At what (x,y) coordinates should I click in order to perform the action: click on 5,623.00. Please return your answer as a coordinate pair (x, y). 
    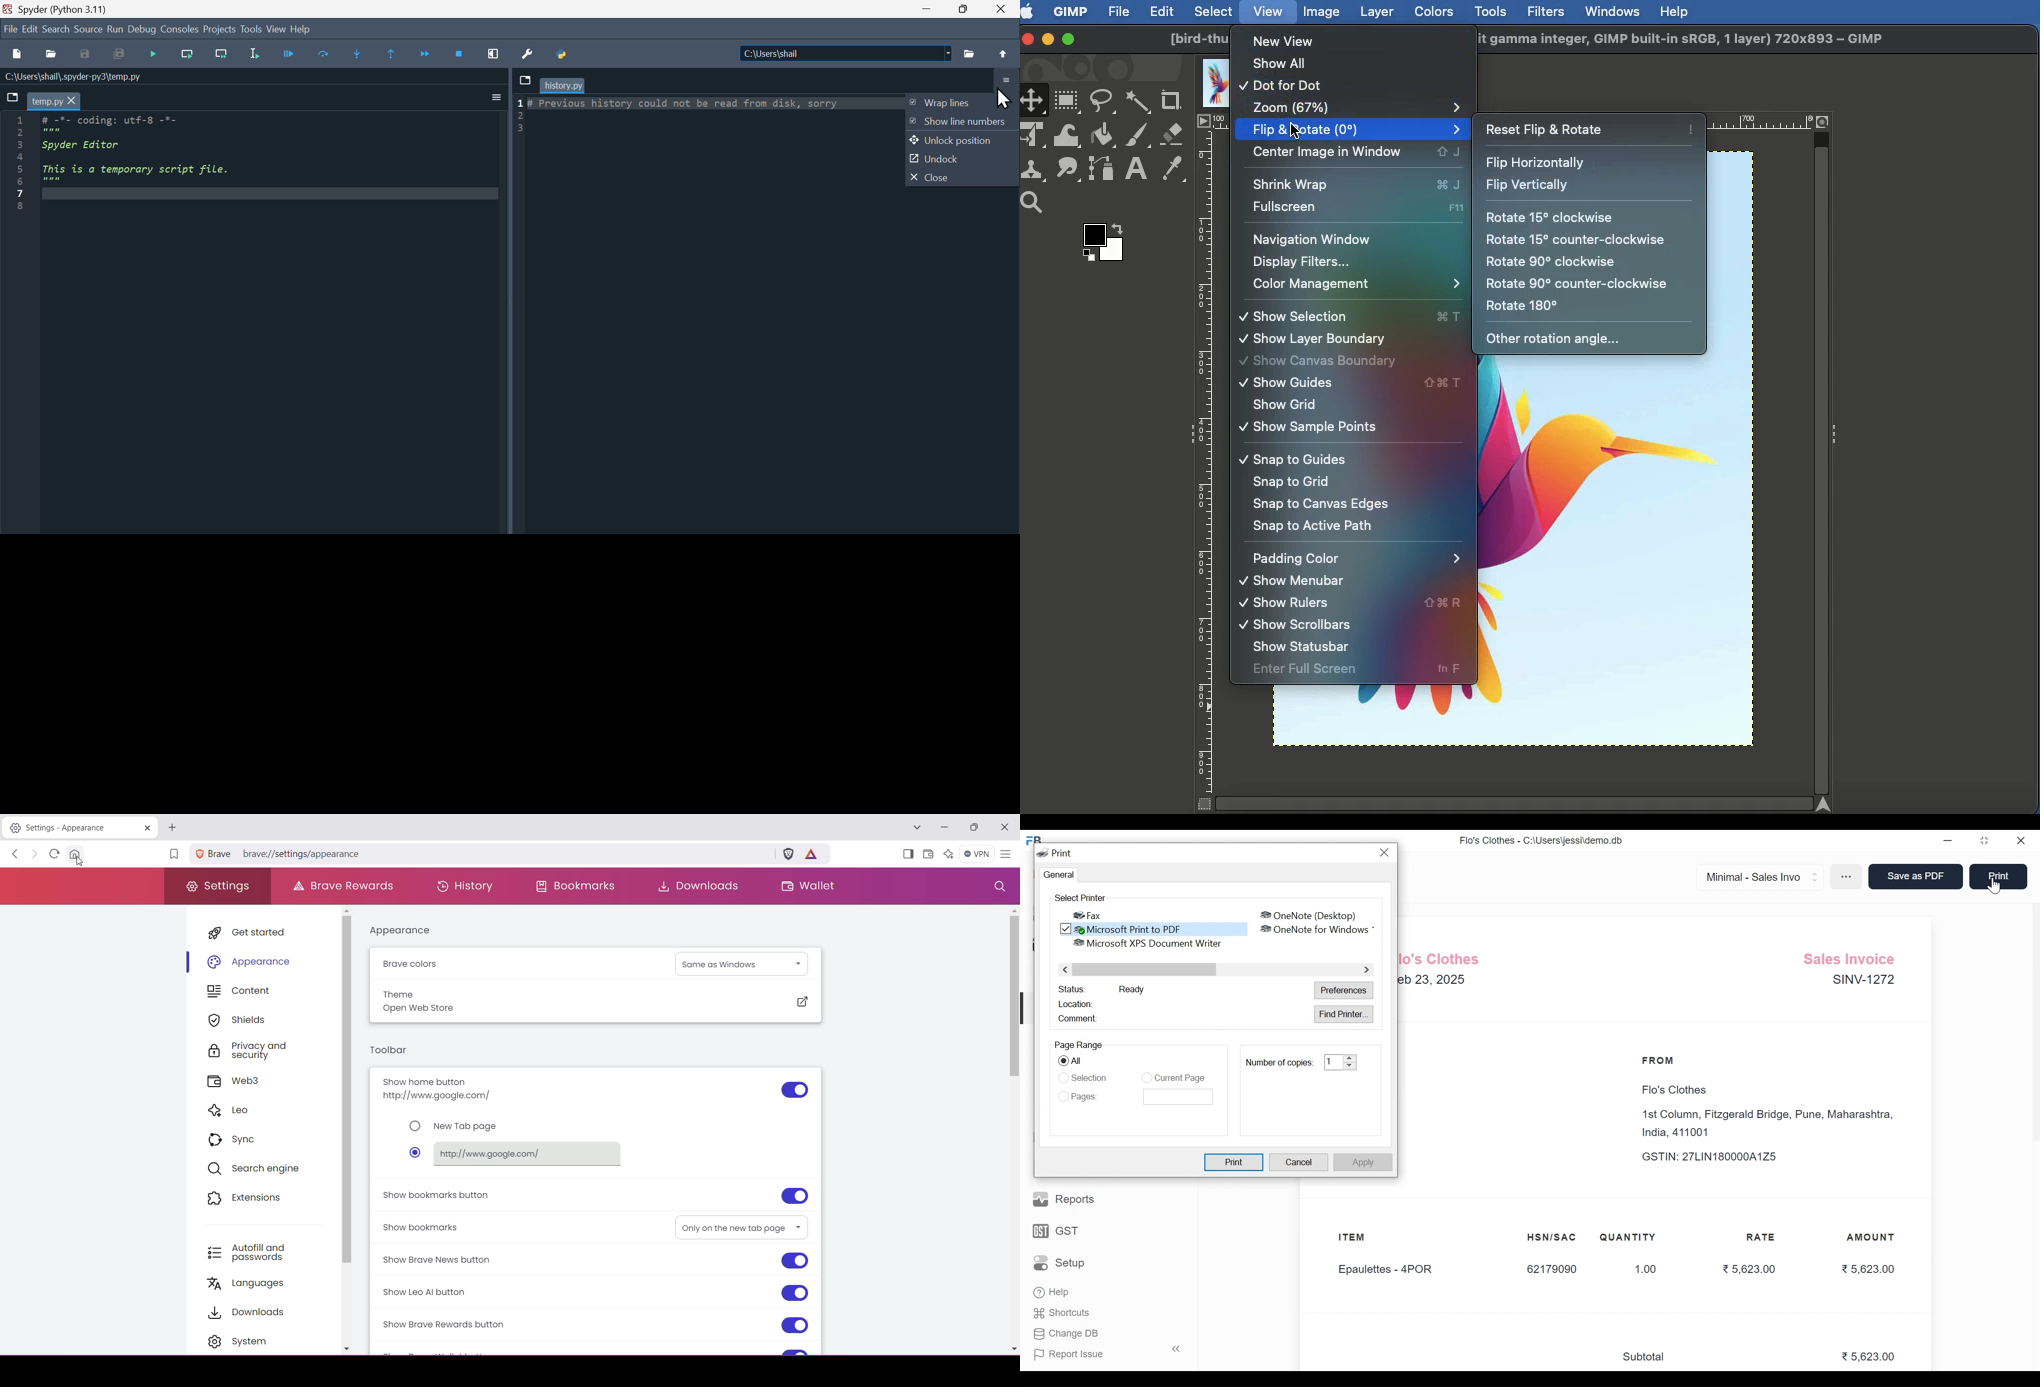
    Looking at the image, I should click on (1870, 1358).